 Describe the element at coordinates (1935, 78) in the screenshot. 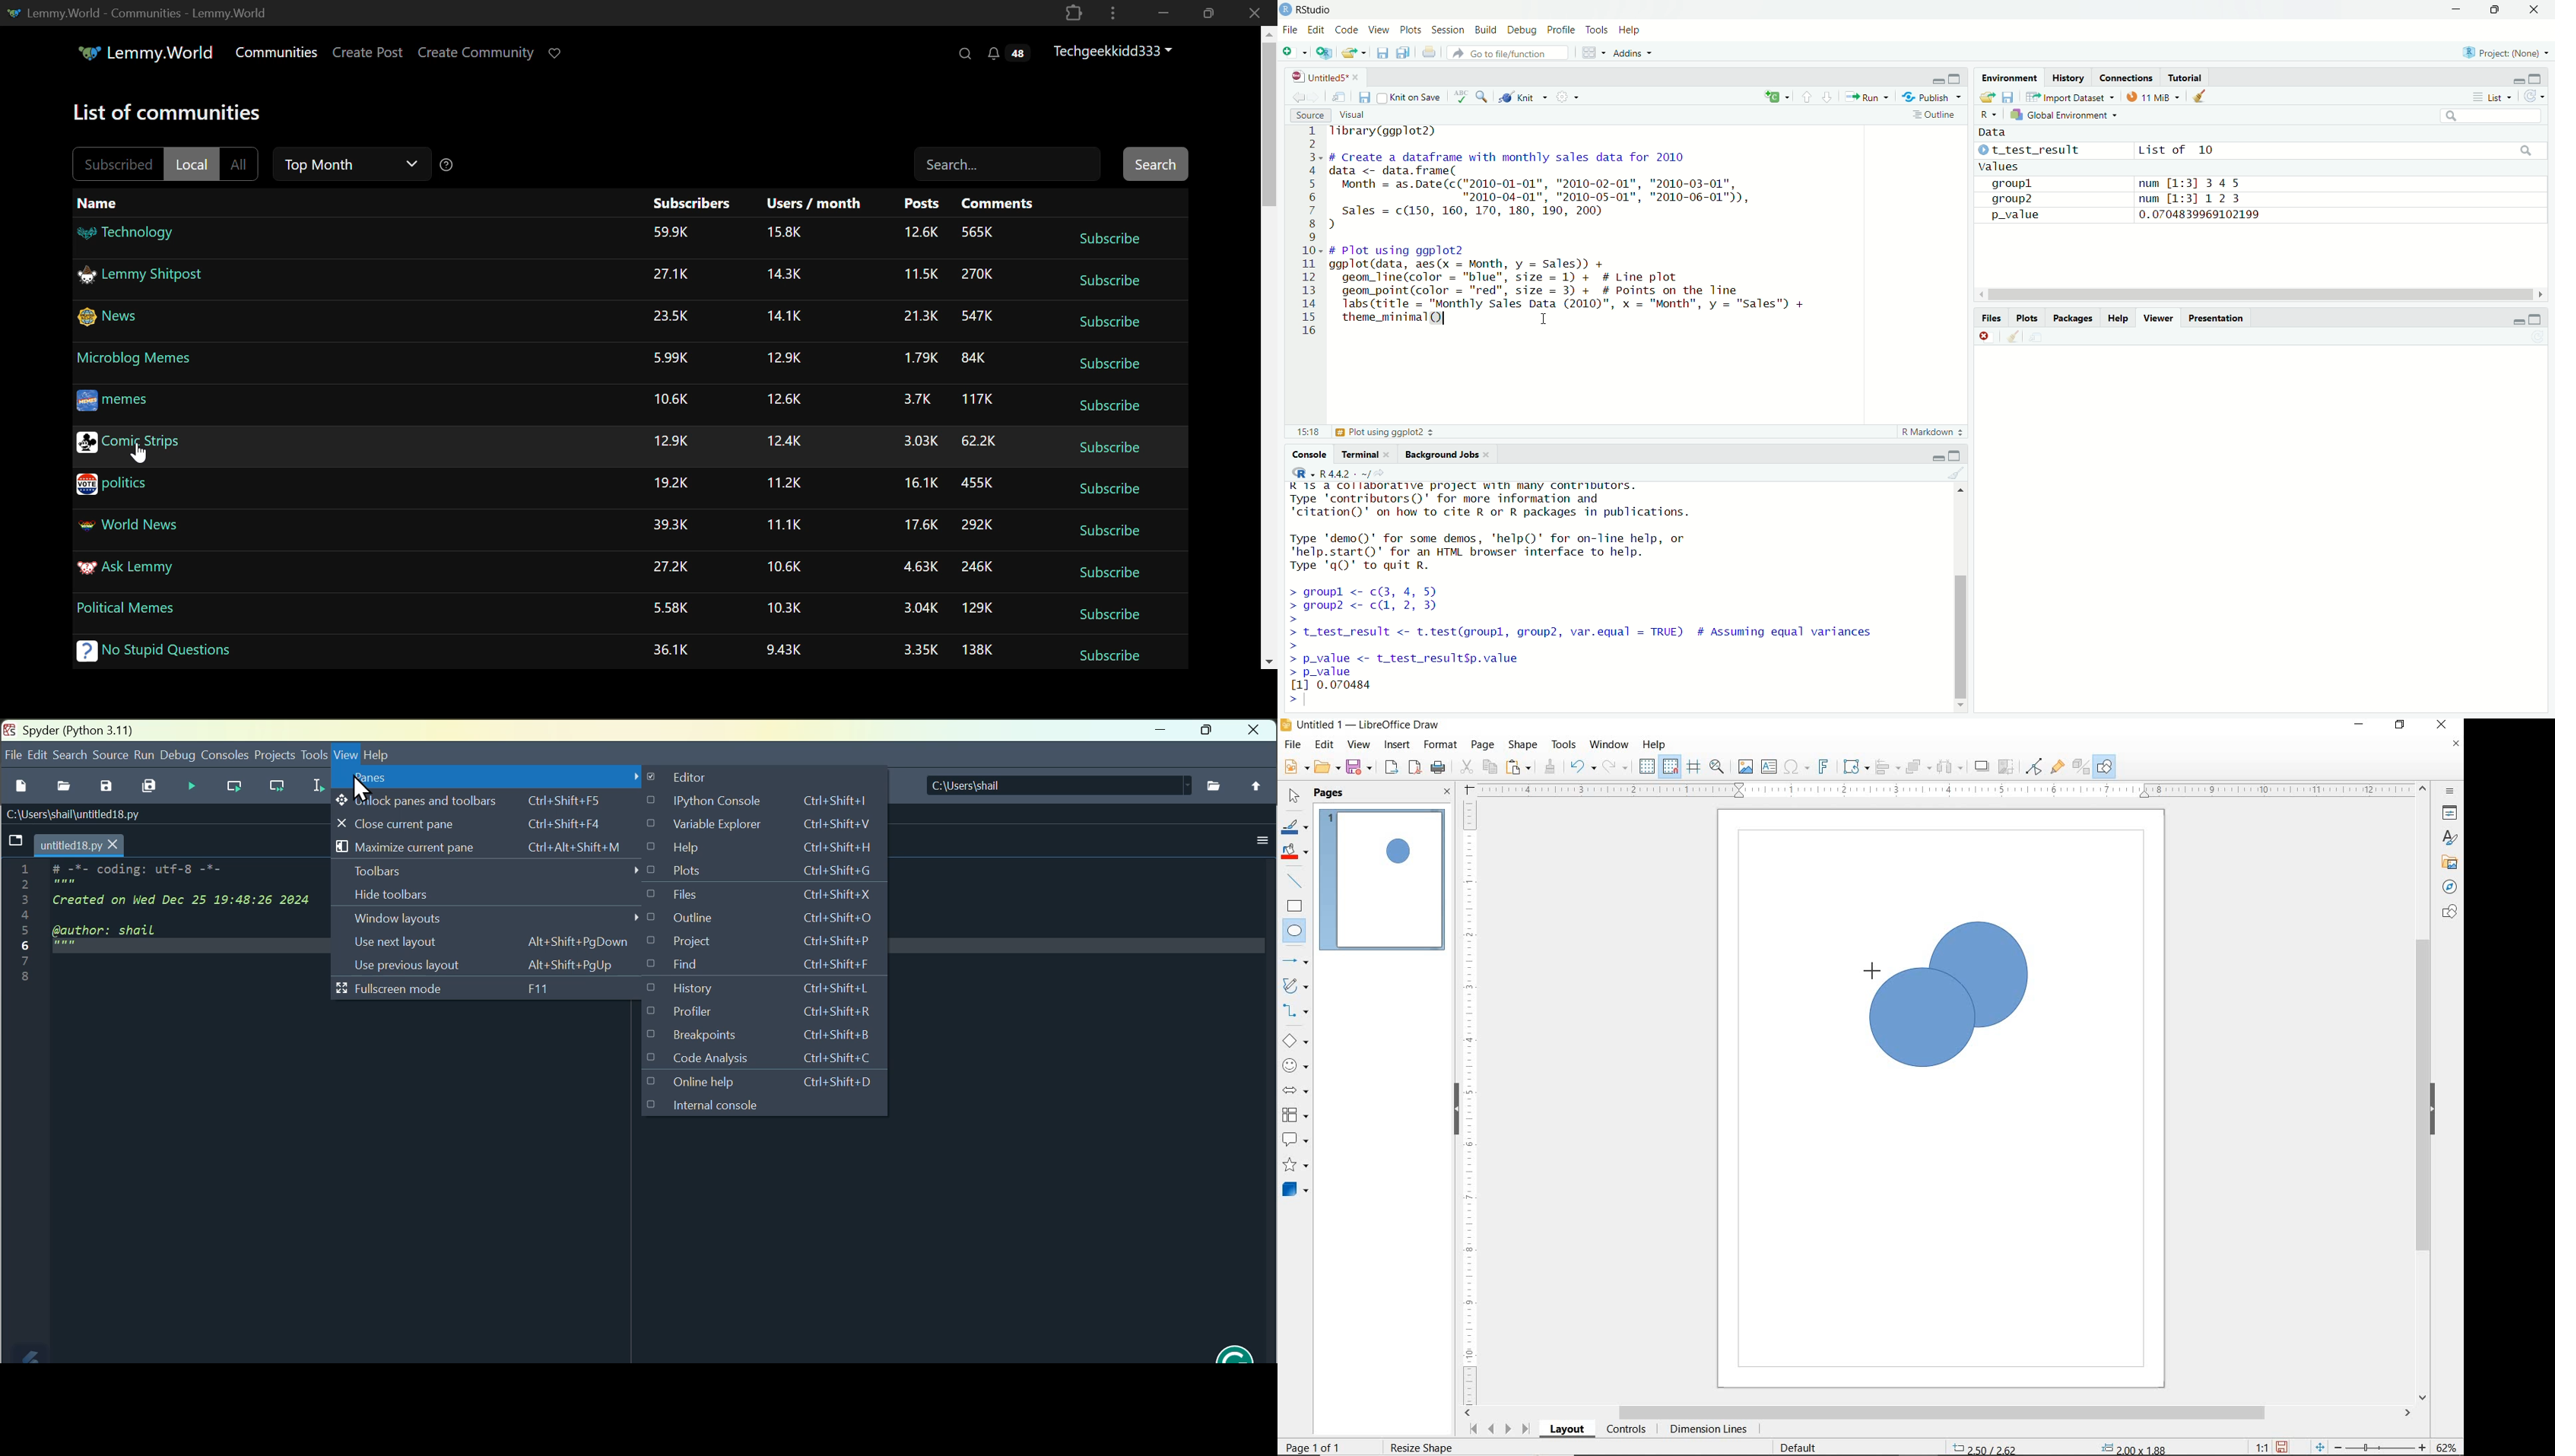

I see `minimise` at that location.